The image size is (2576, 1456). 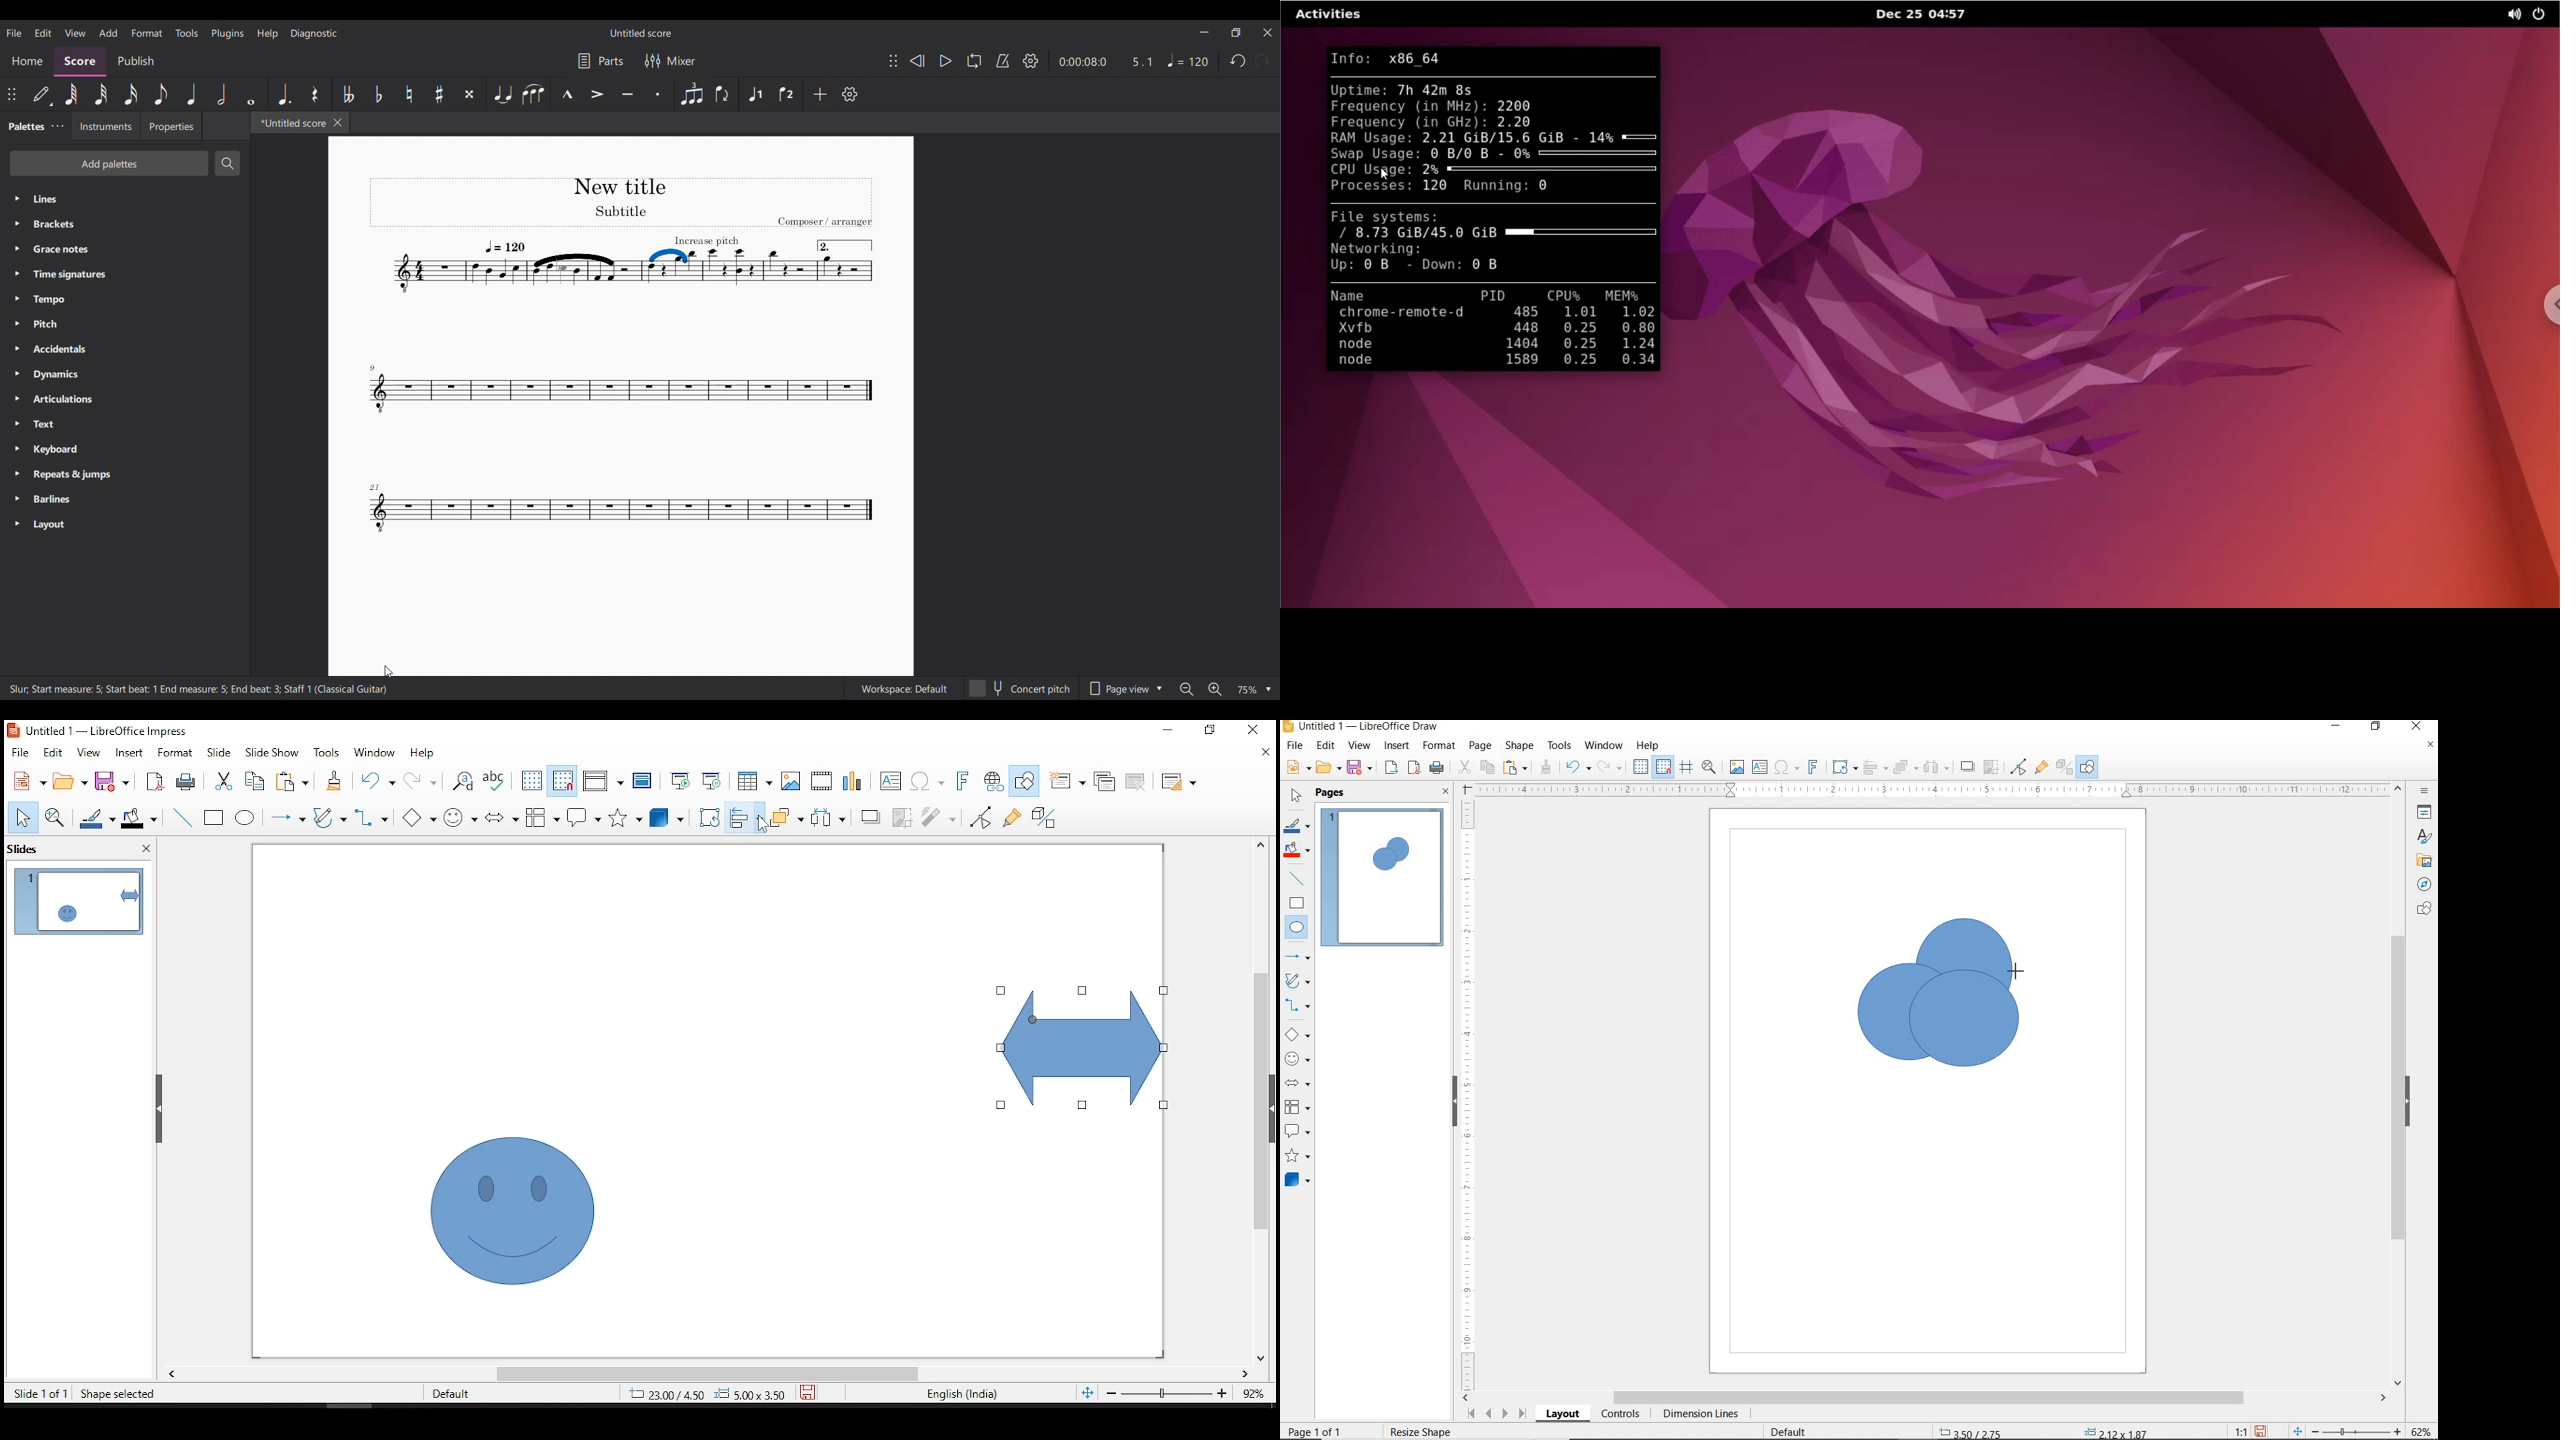 What do you see at coordinates (1299, 958) in the screenshot?
I see `LINES AND ARROWS` at bounding box center [1299, 958].